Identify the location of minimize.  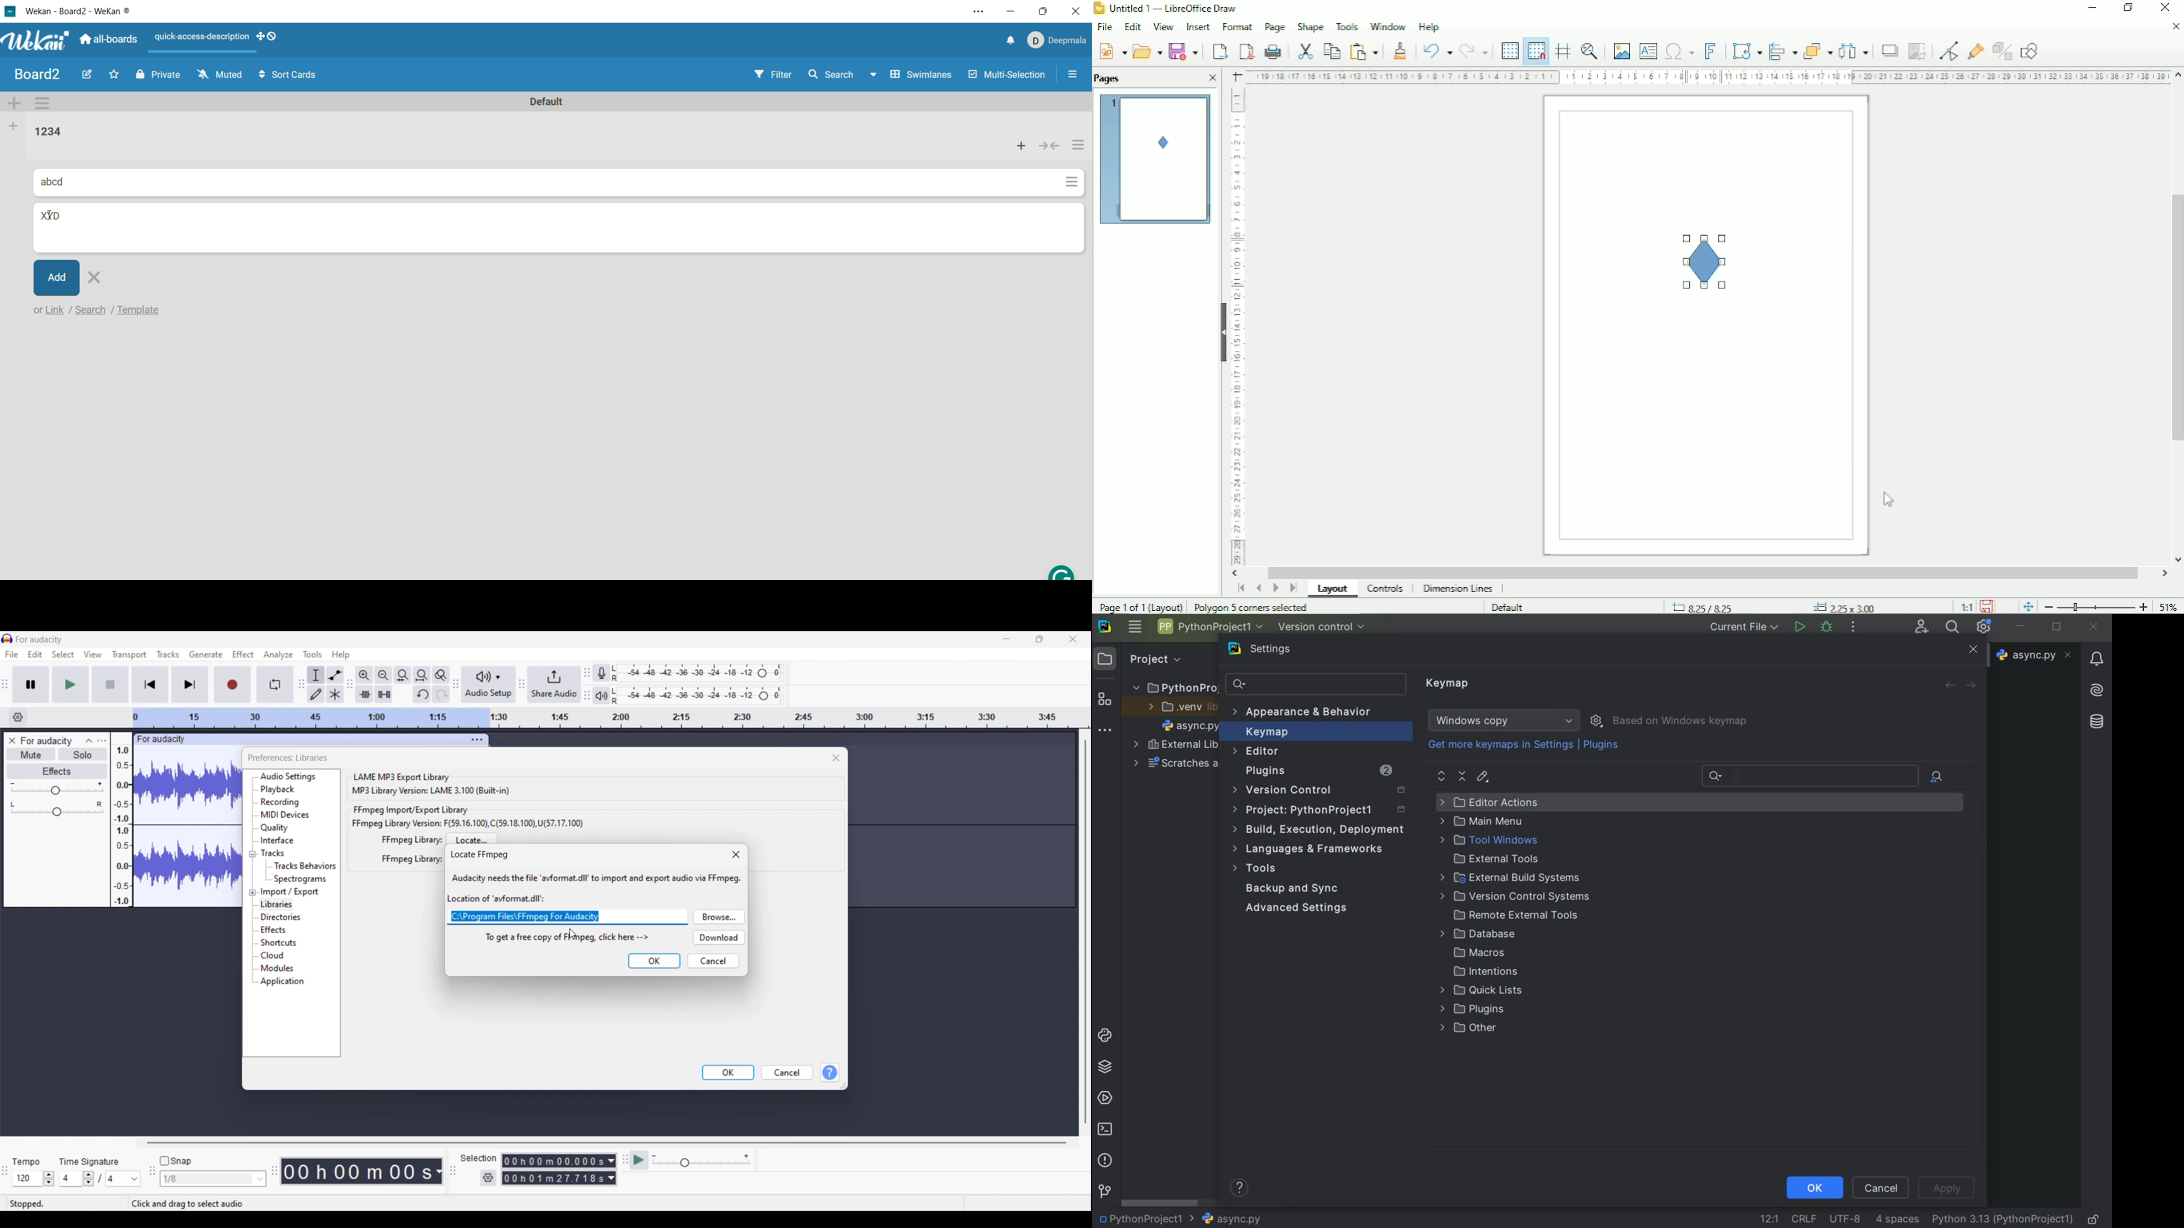
(2021, 626).